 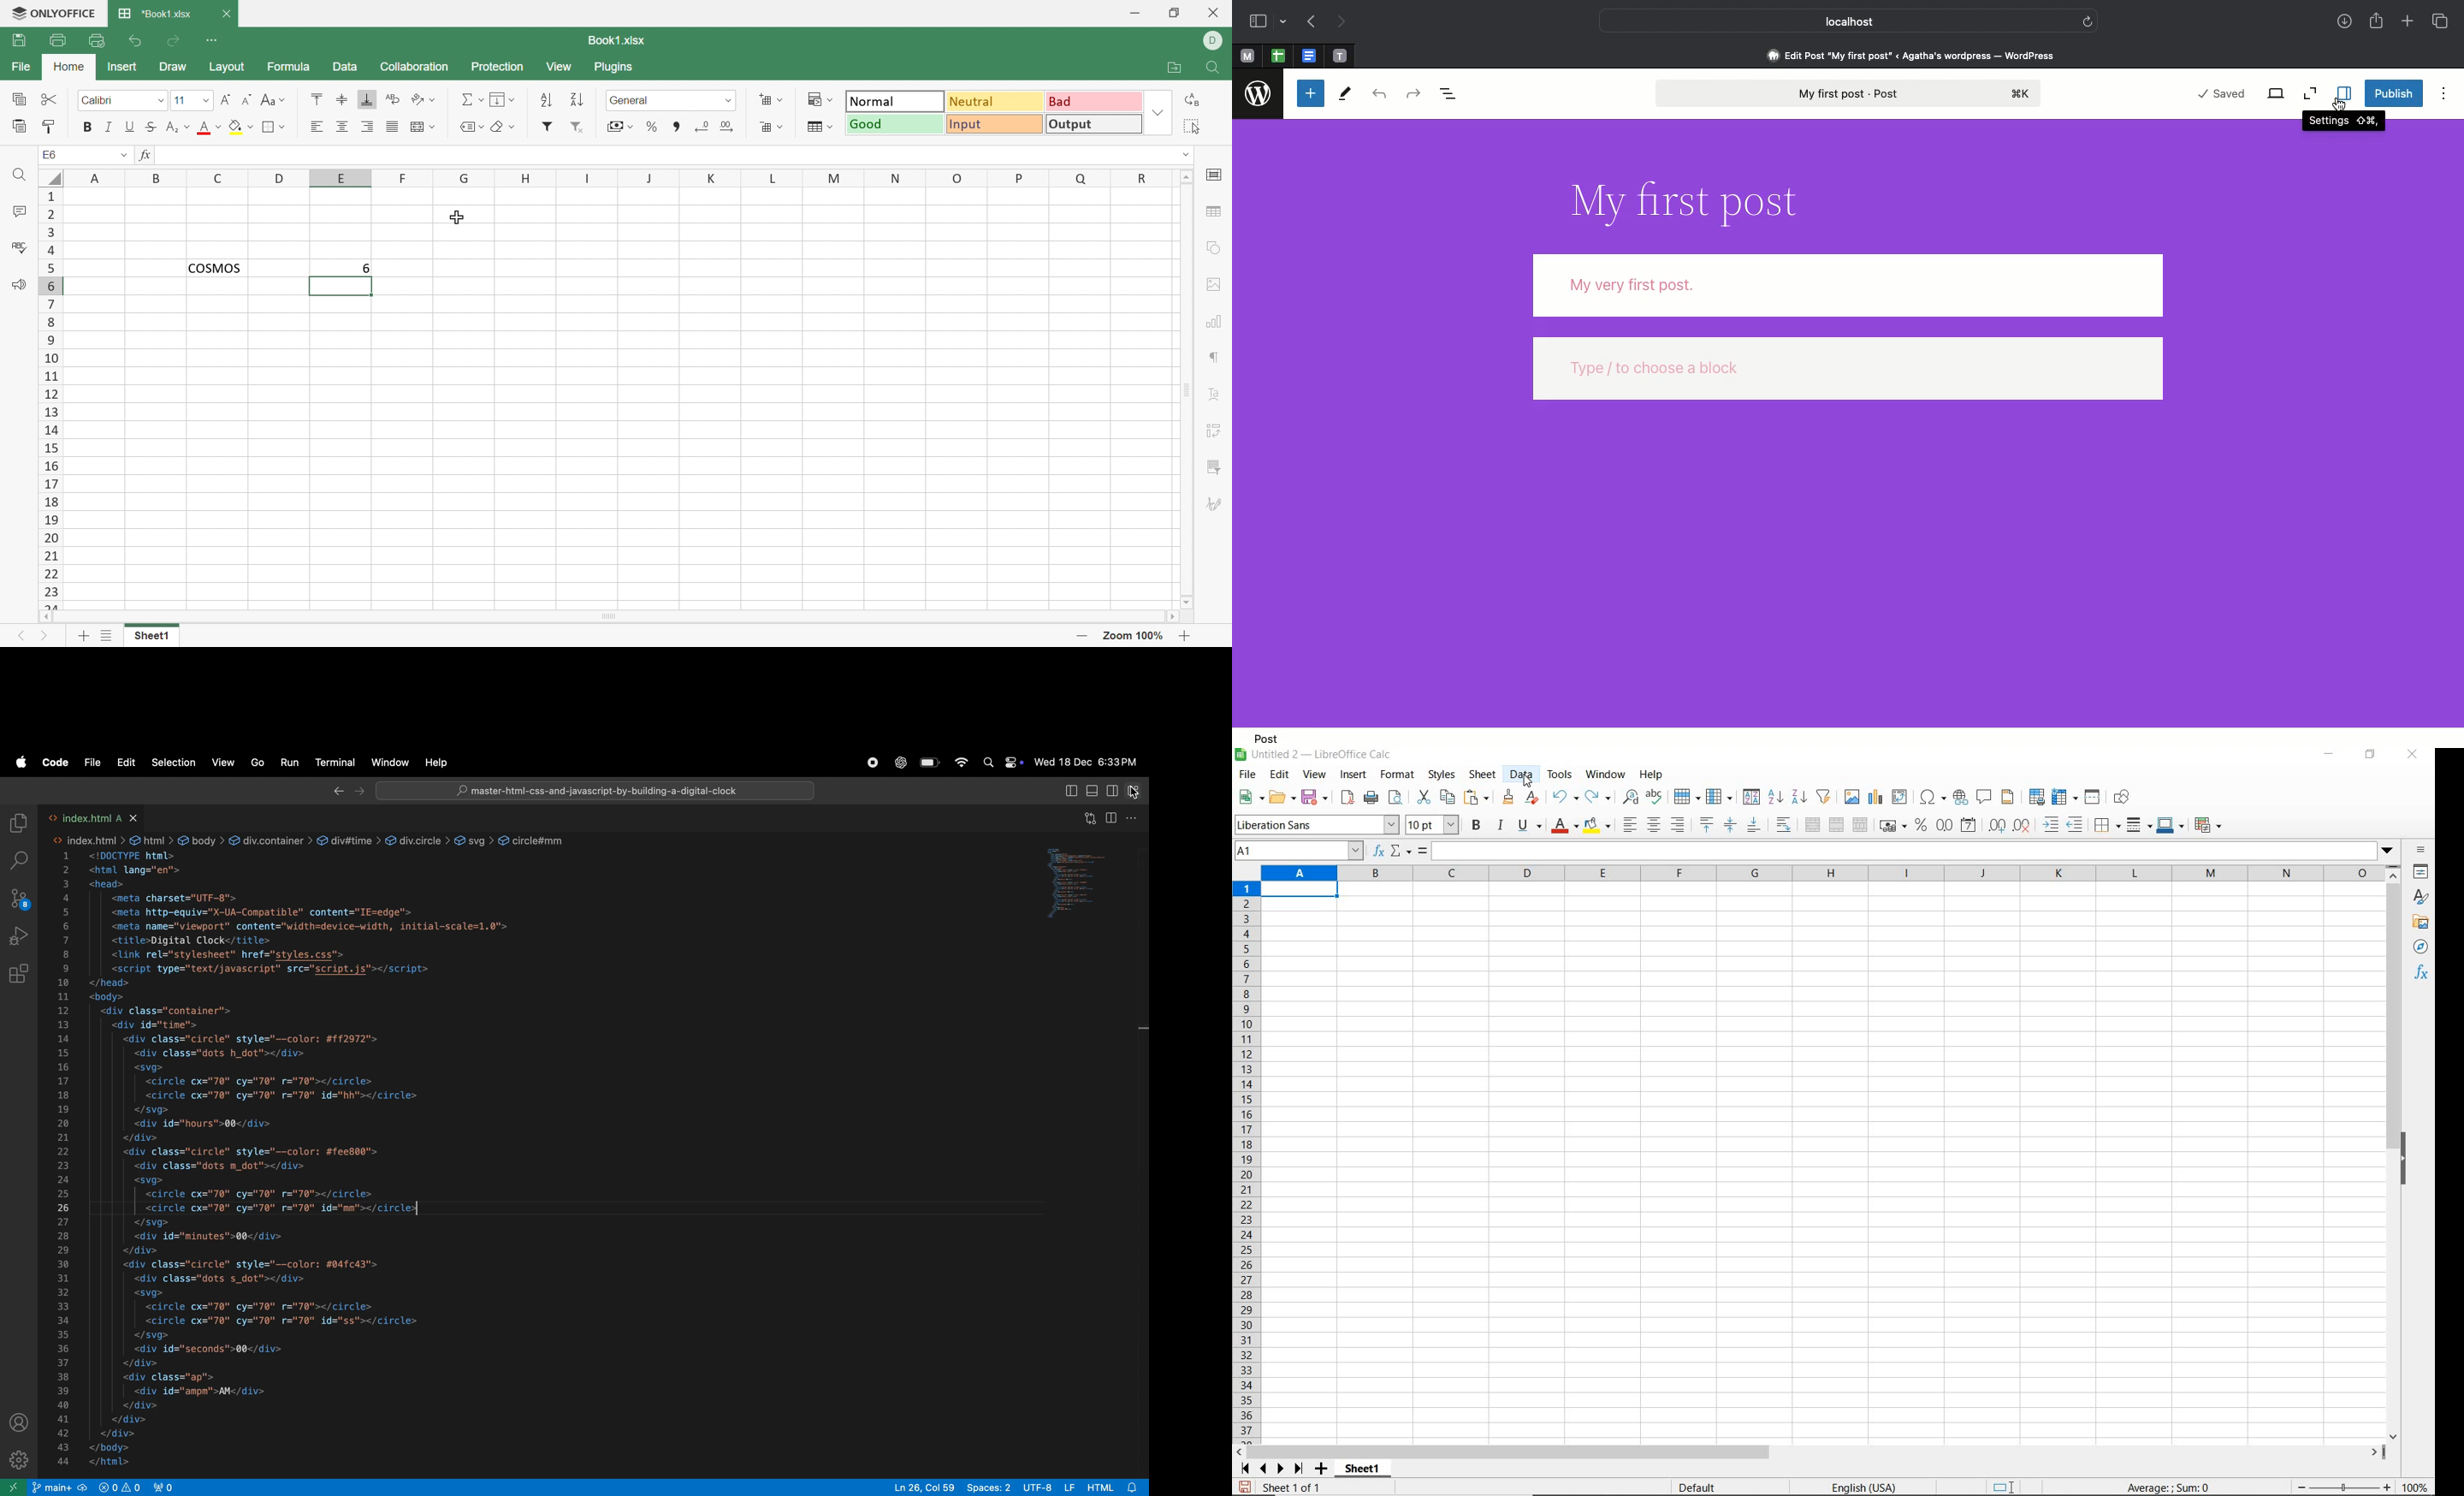 What do you see at coordinates (1158, 113) in the screenshot?
I see `Drop down` at bounding box center [1158, 113].